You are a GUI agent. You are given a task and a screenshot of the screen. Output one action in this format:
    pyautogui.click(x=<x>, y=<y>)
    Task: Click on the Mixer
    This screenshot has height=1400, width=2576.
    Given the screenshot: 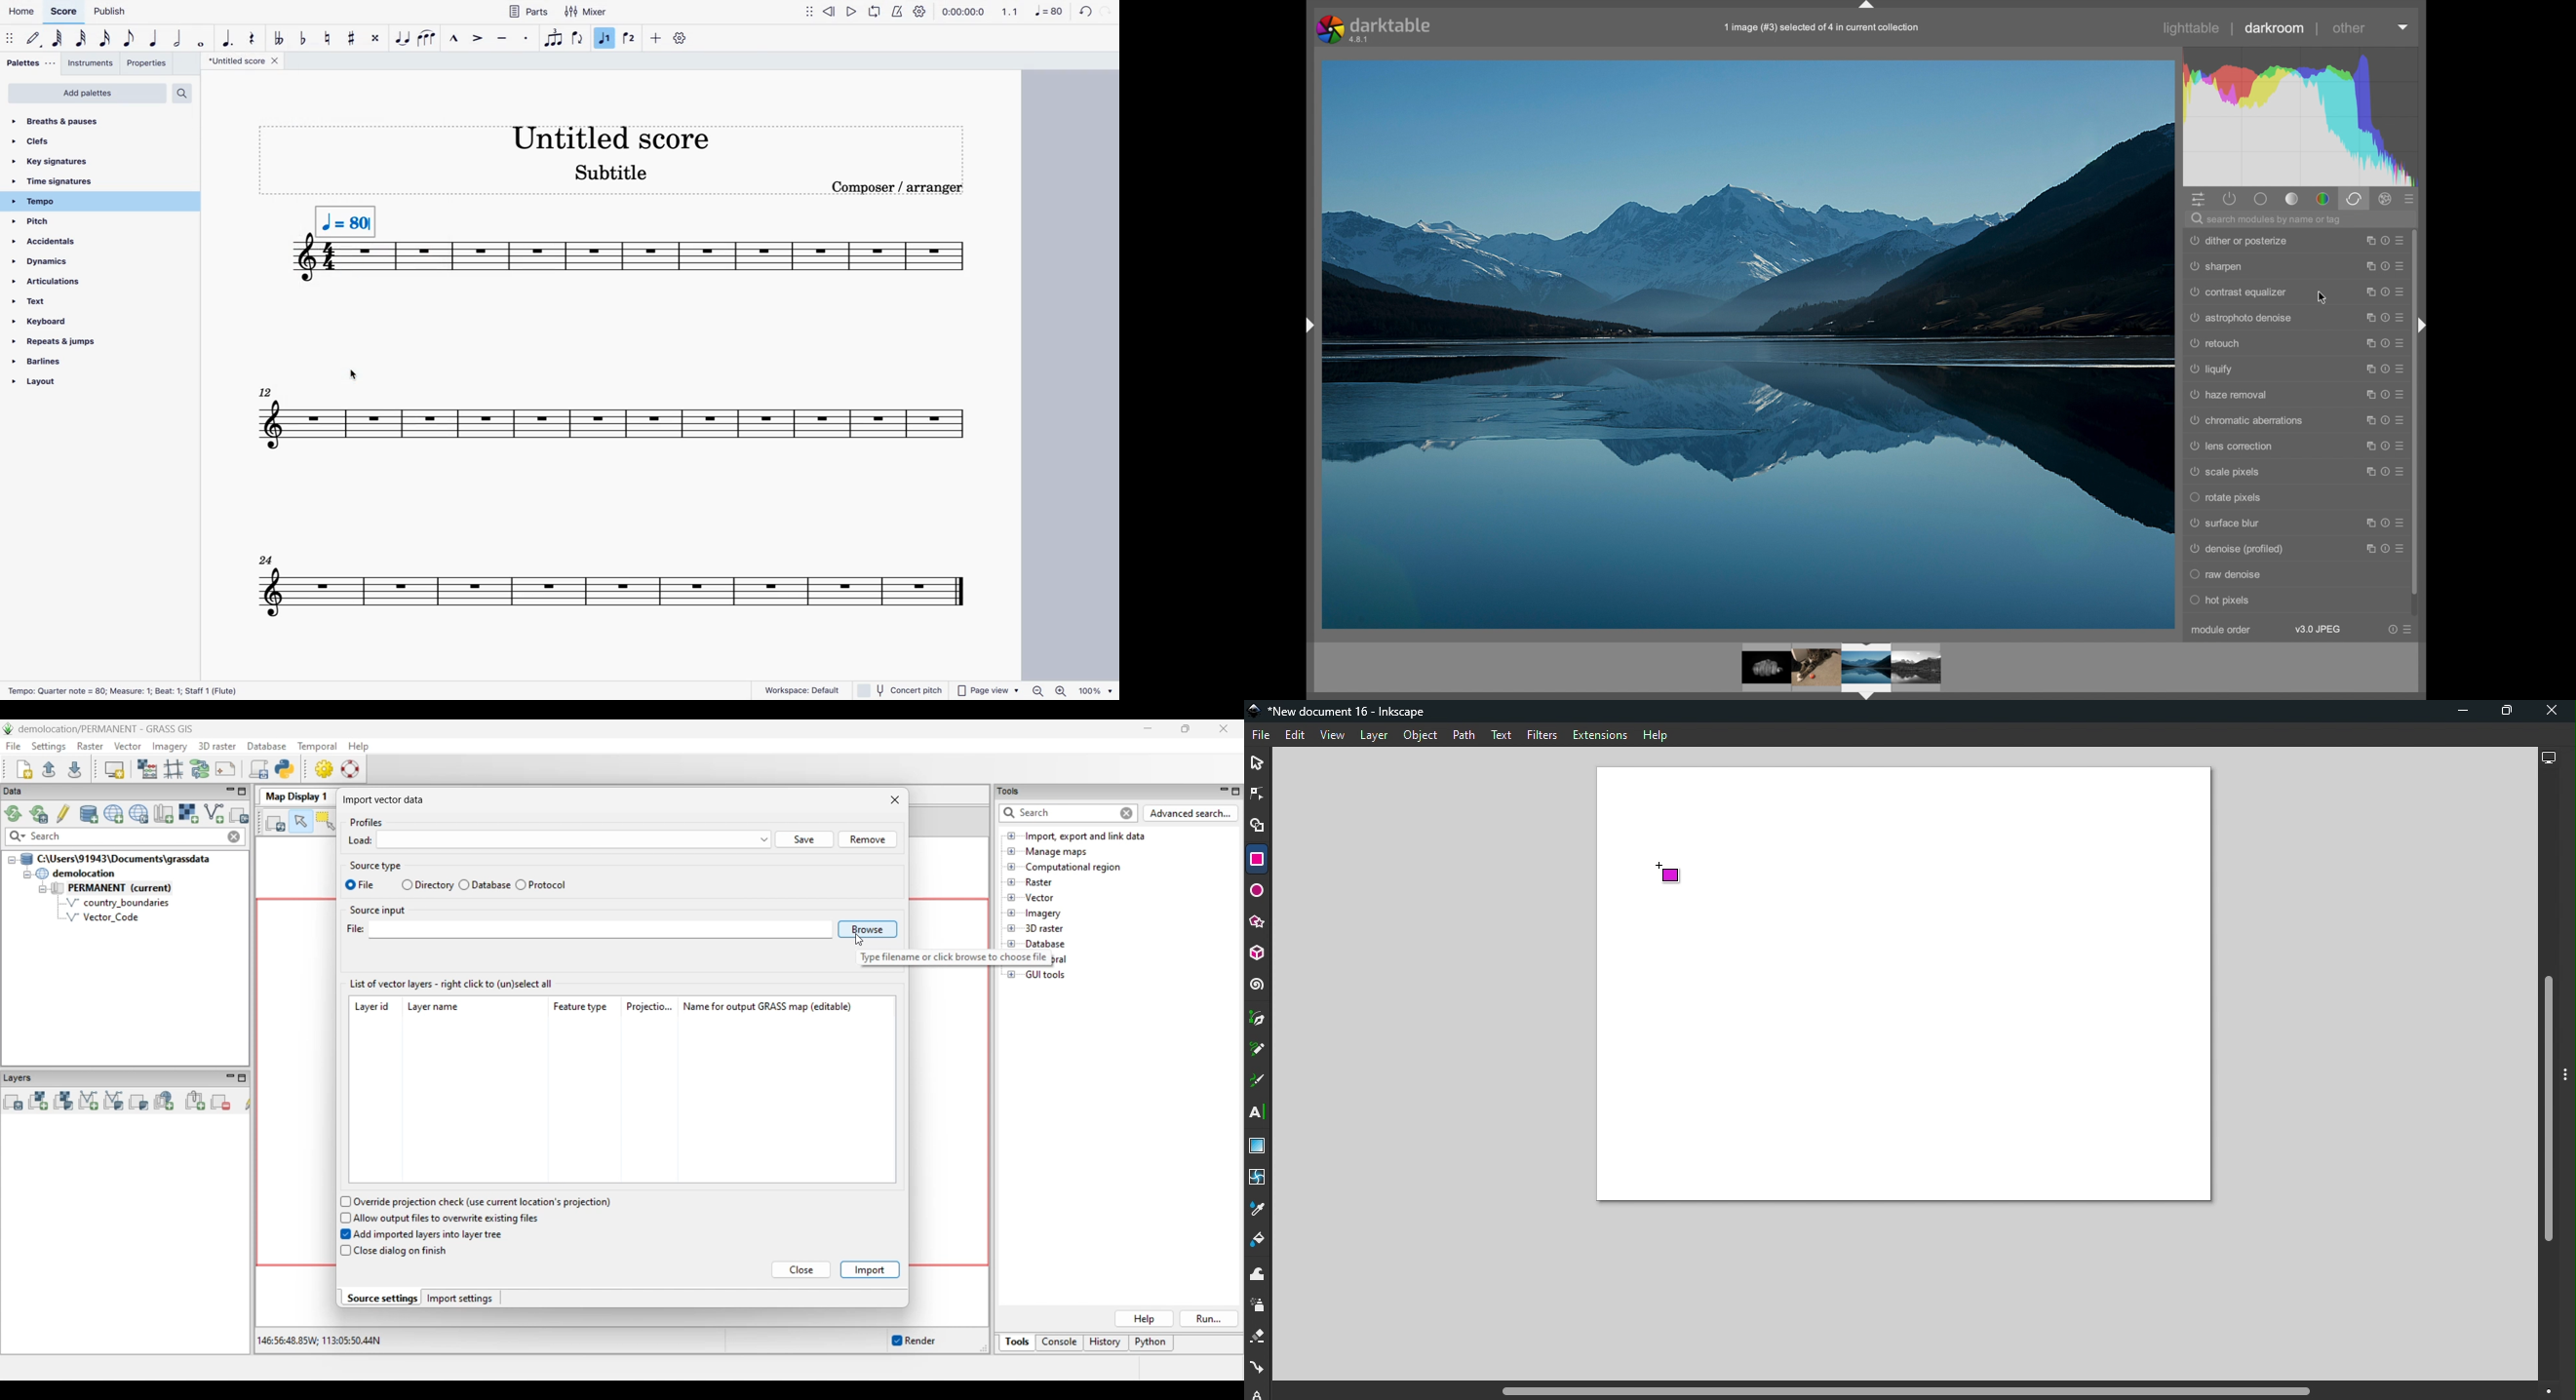 What is the action you would take?
    pyautogui.click(x=587, y=13)
    